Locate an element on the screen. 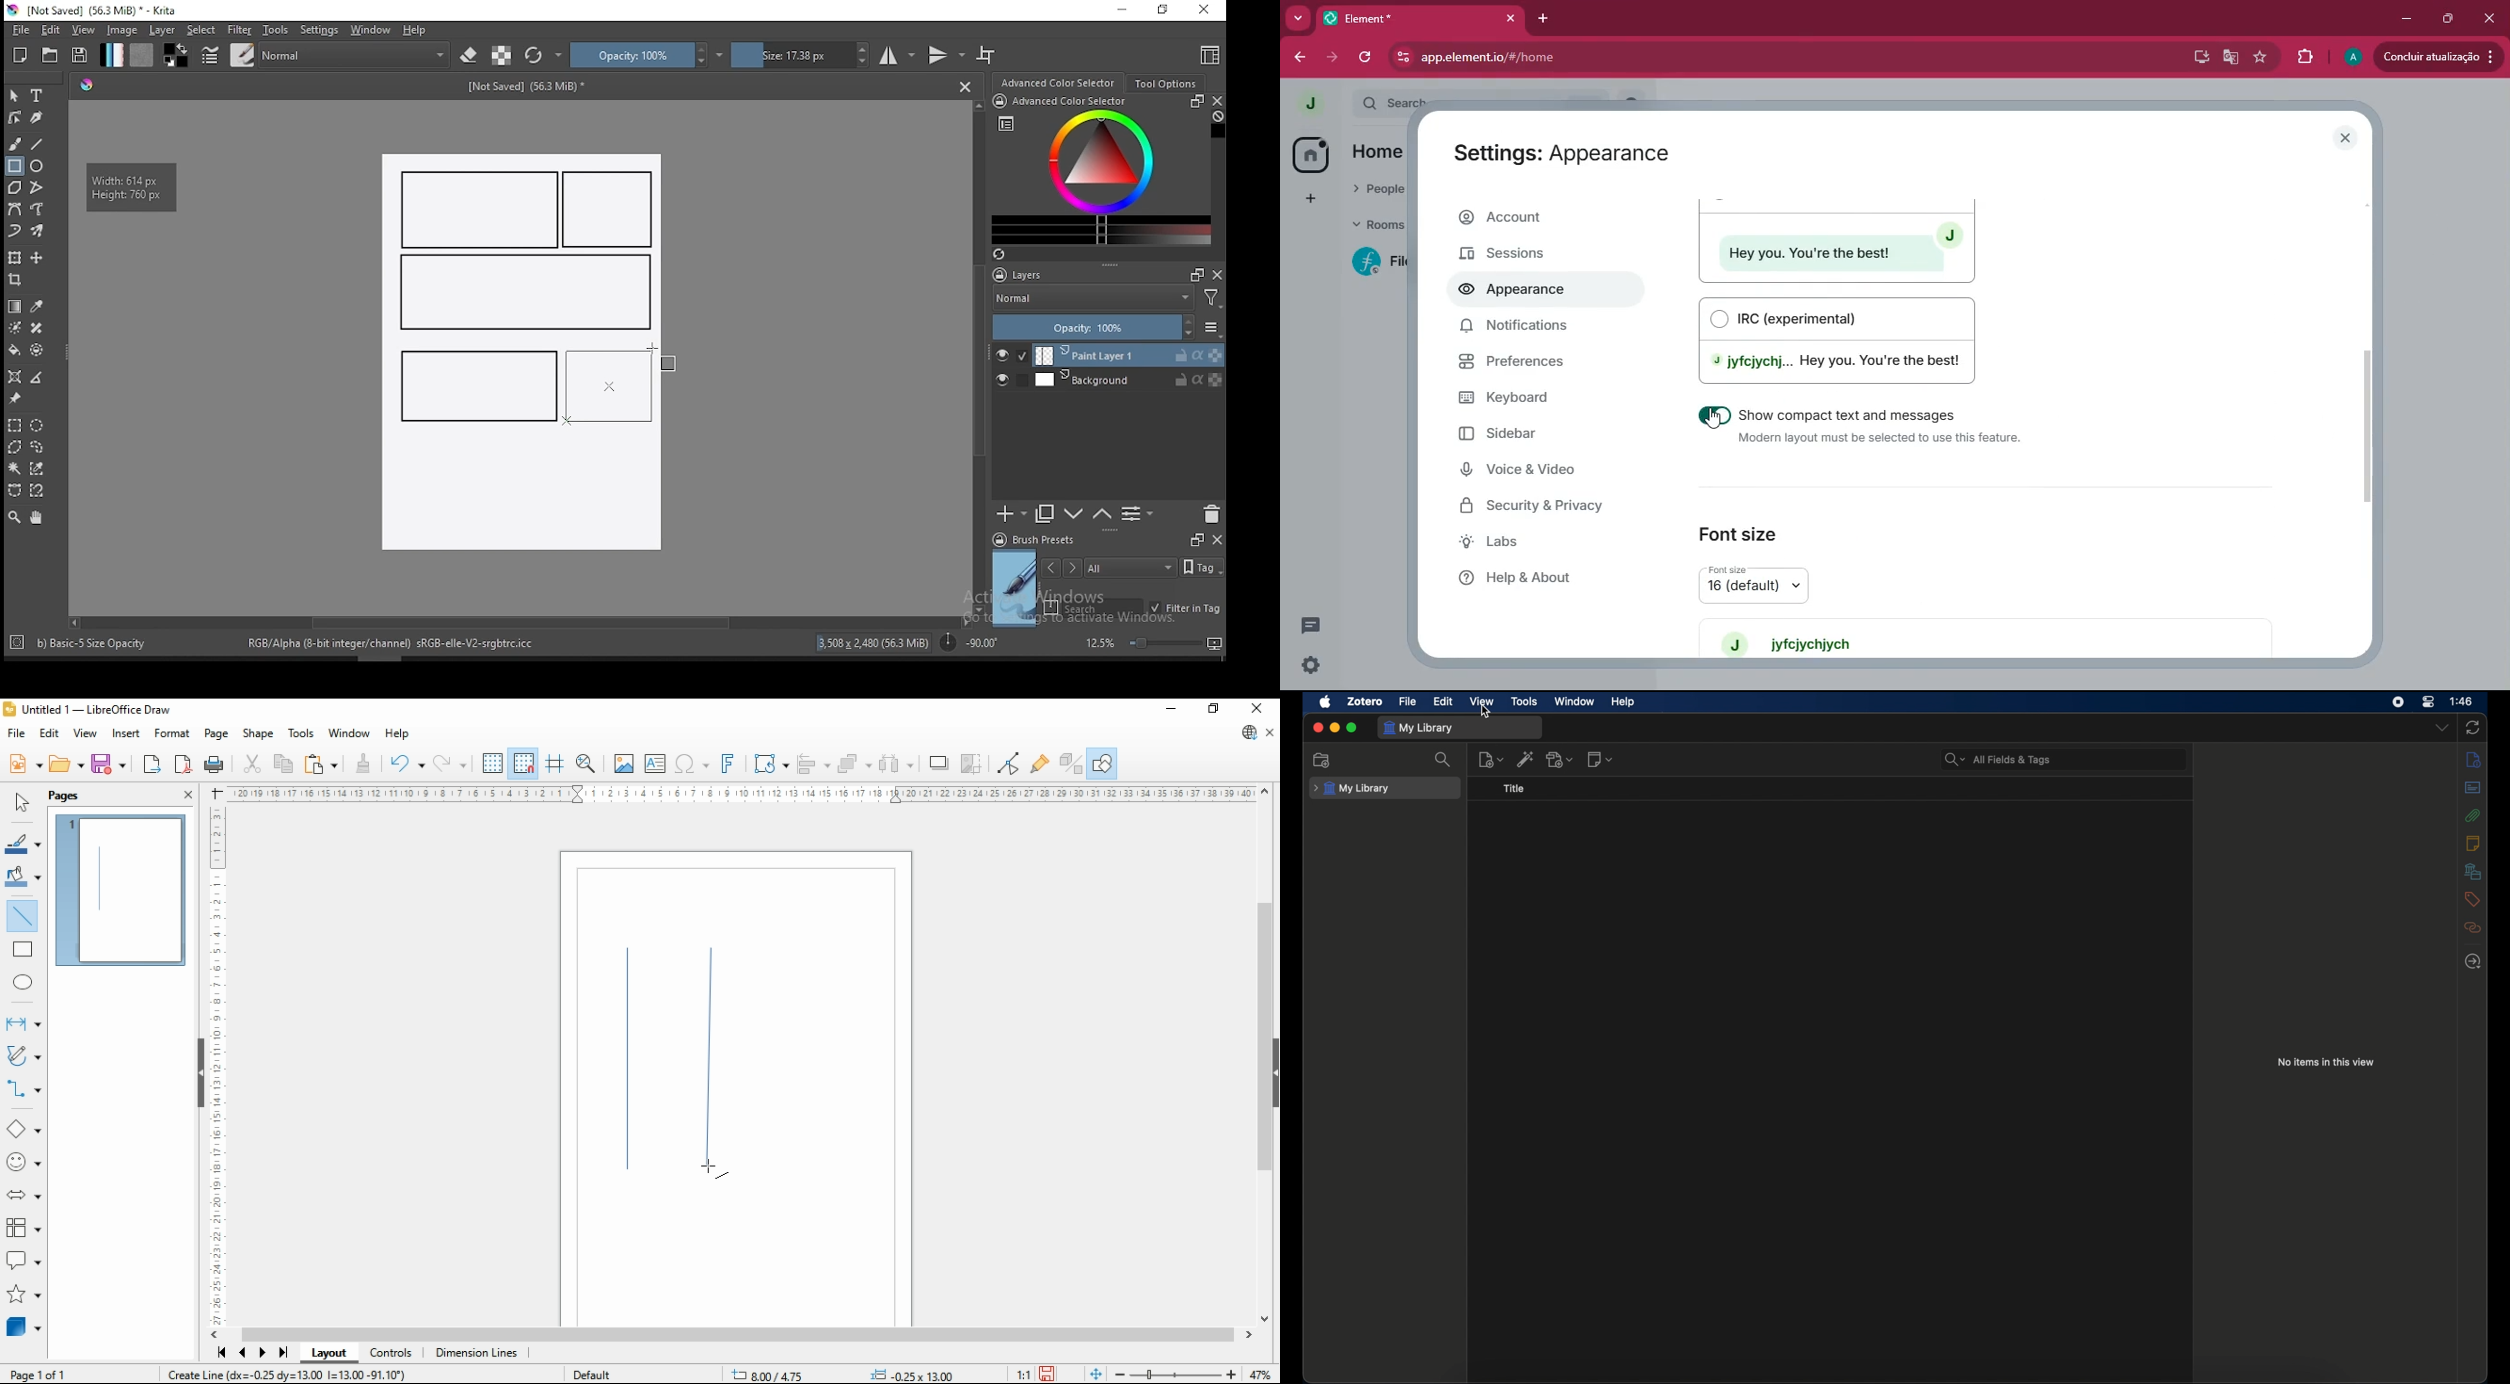 The width and height of the screenshot is (2520, 1400). blending mode is located at coordinates (1092, 300).